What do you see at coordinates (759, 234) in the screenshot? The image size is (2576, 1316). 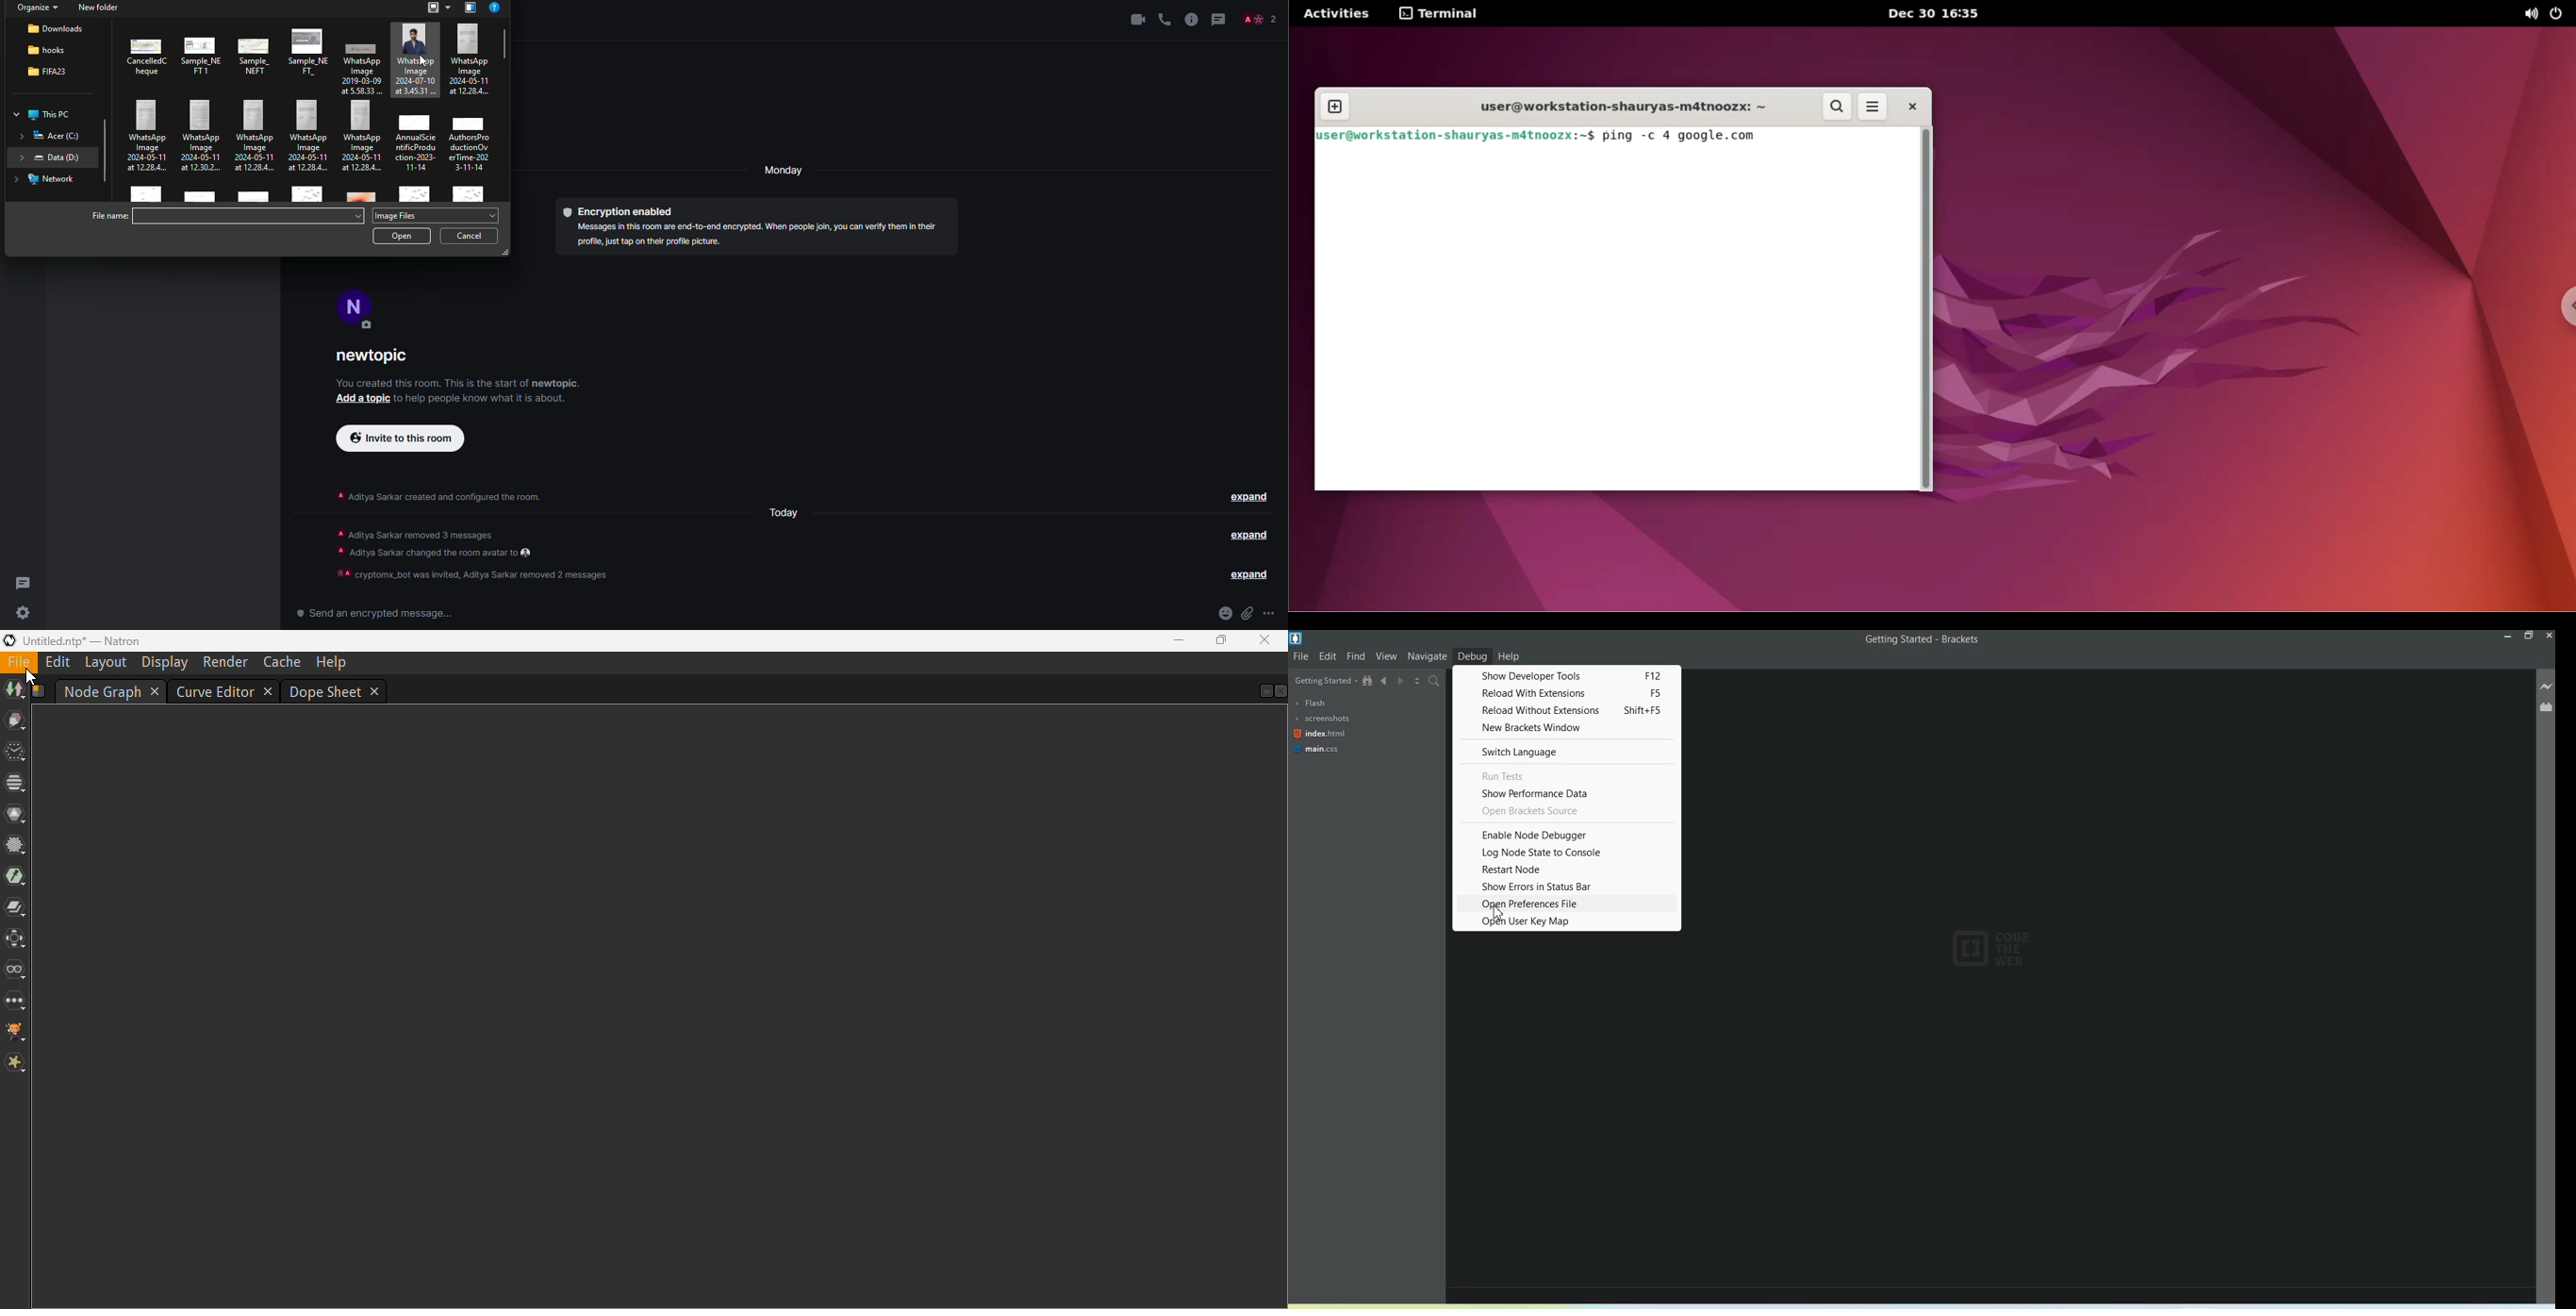 I see `info` at bounding box center [759, 234].